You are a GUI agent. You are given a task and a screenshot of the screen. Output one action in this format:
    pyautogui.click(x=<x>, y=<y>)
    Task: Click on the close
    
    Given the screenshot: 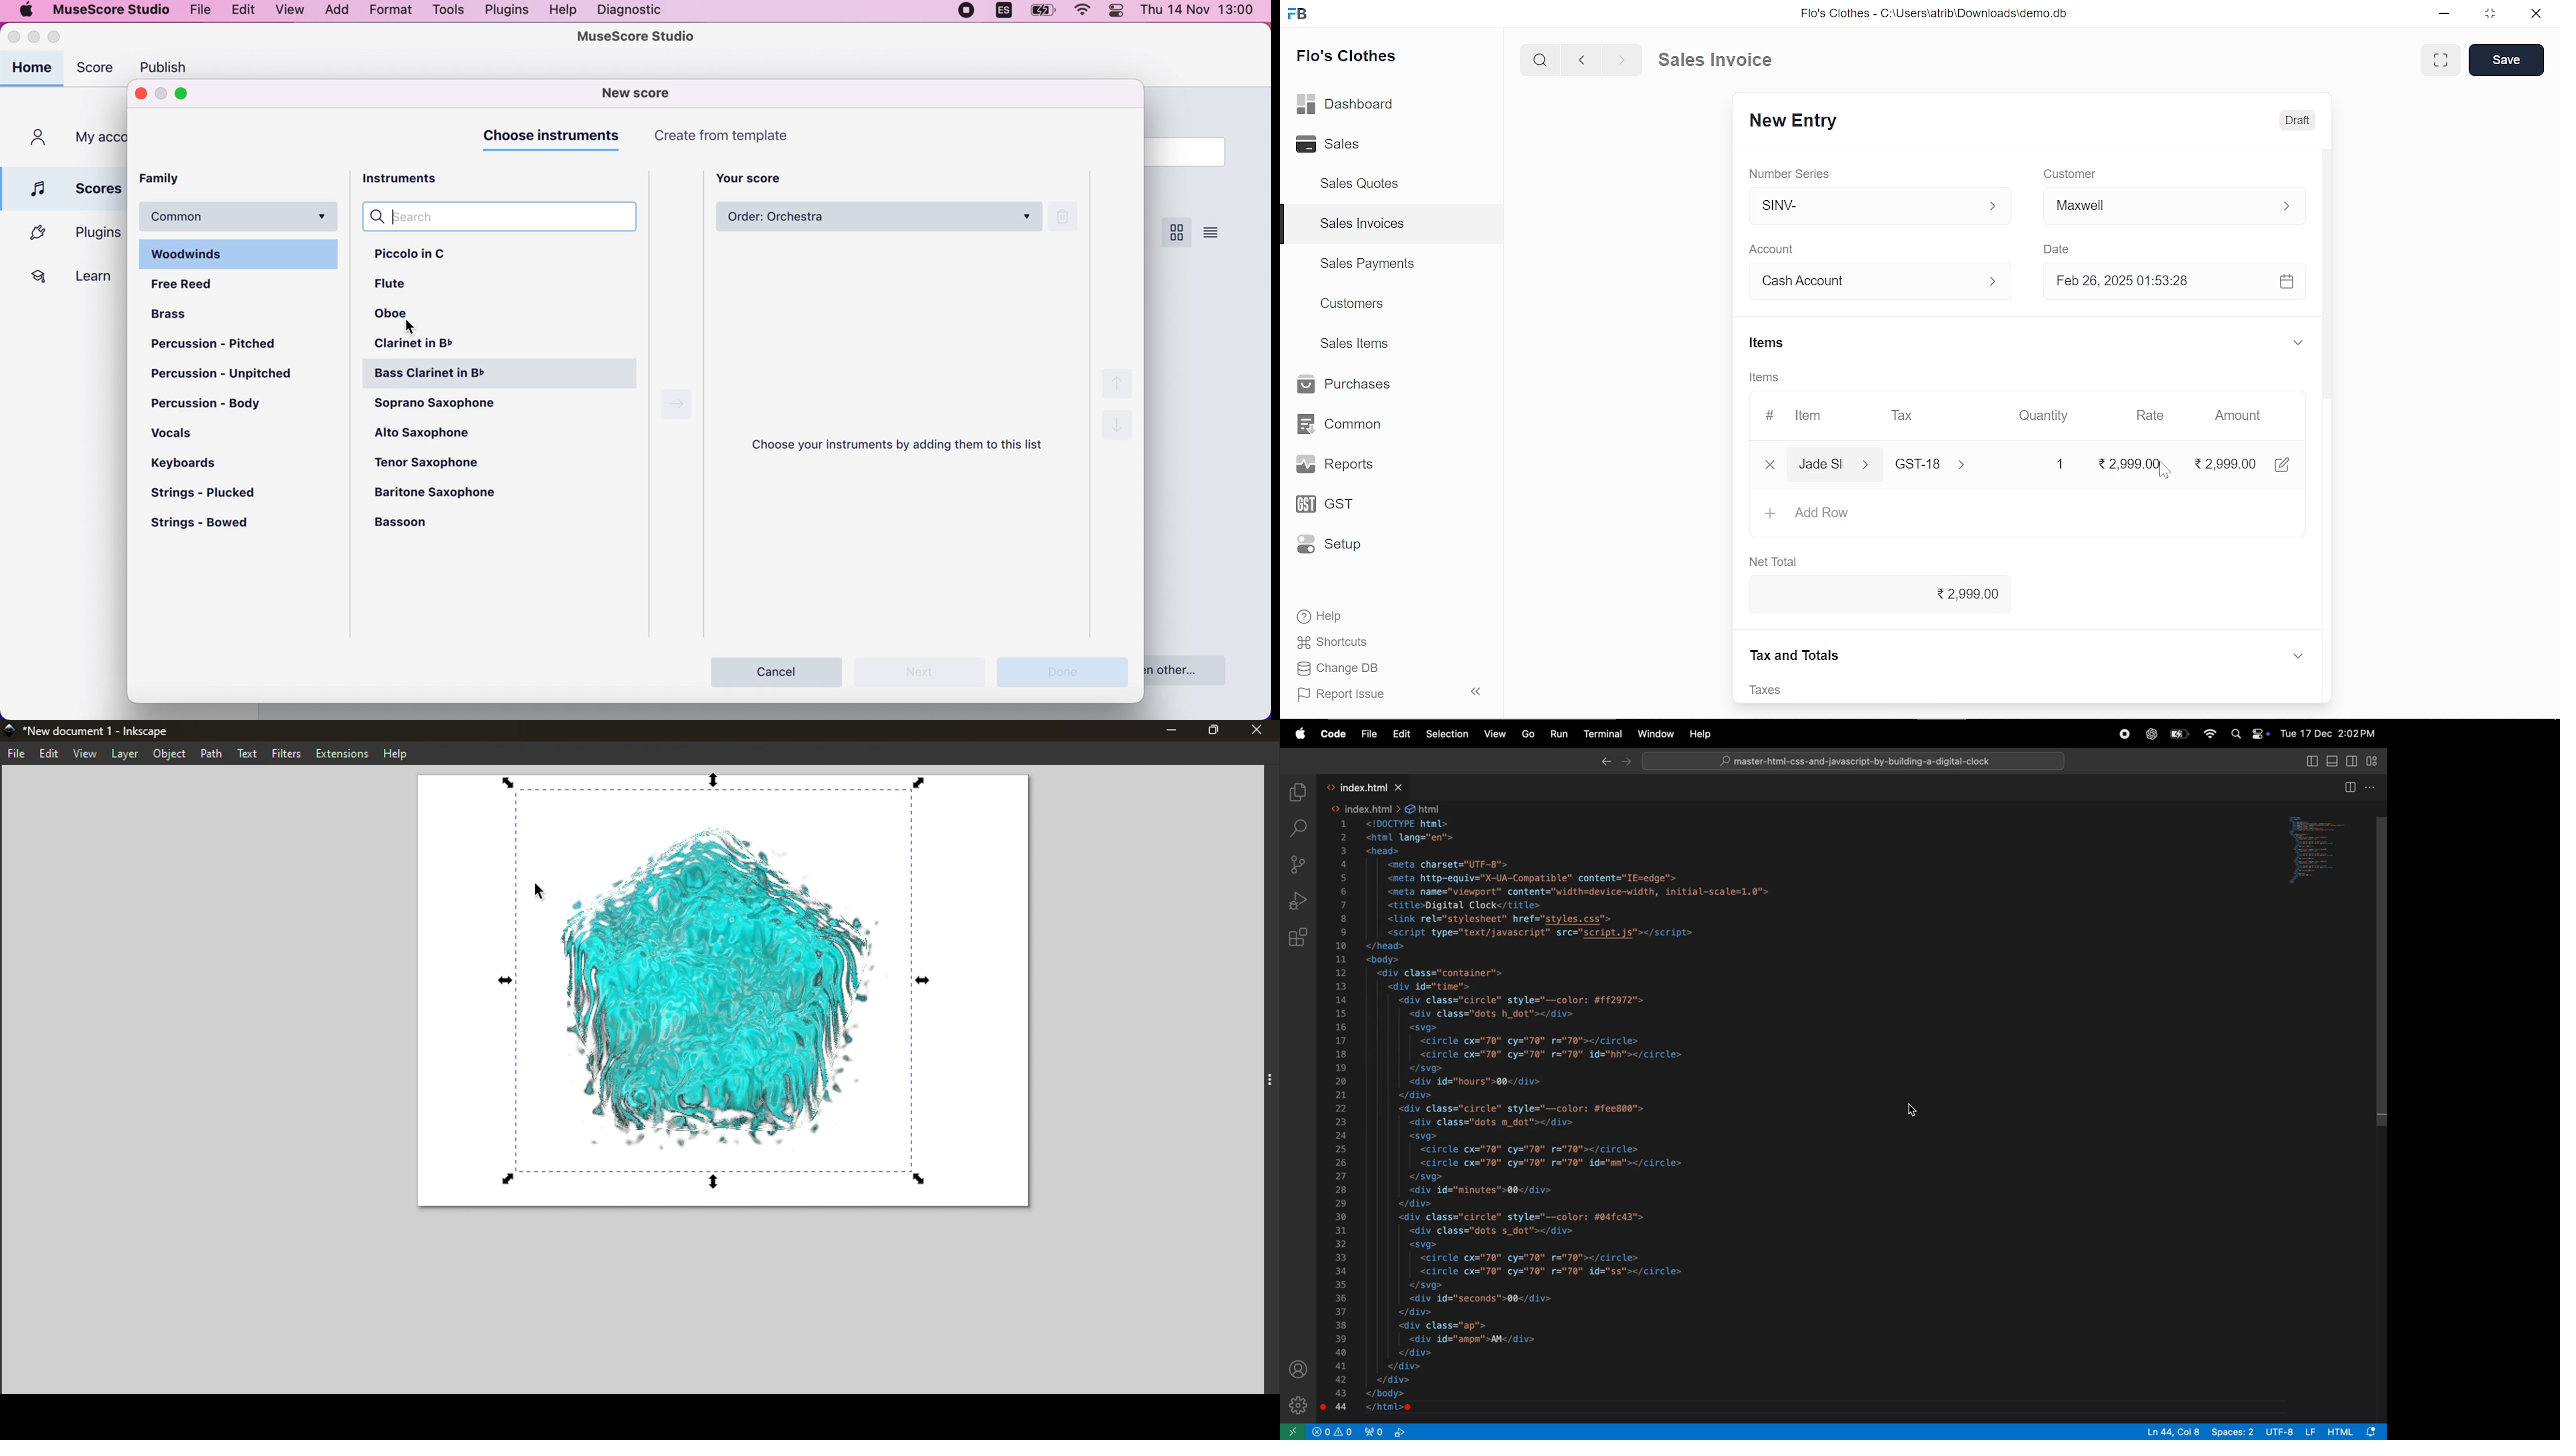 What is the action you would take?
    pyautogui.click(x=1768, y=463)
    